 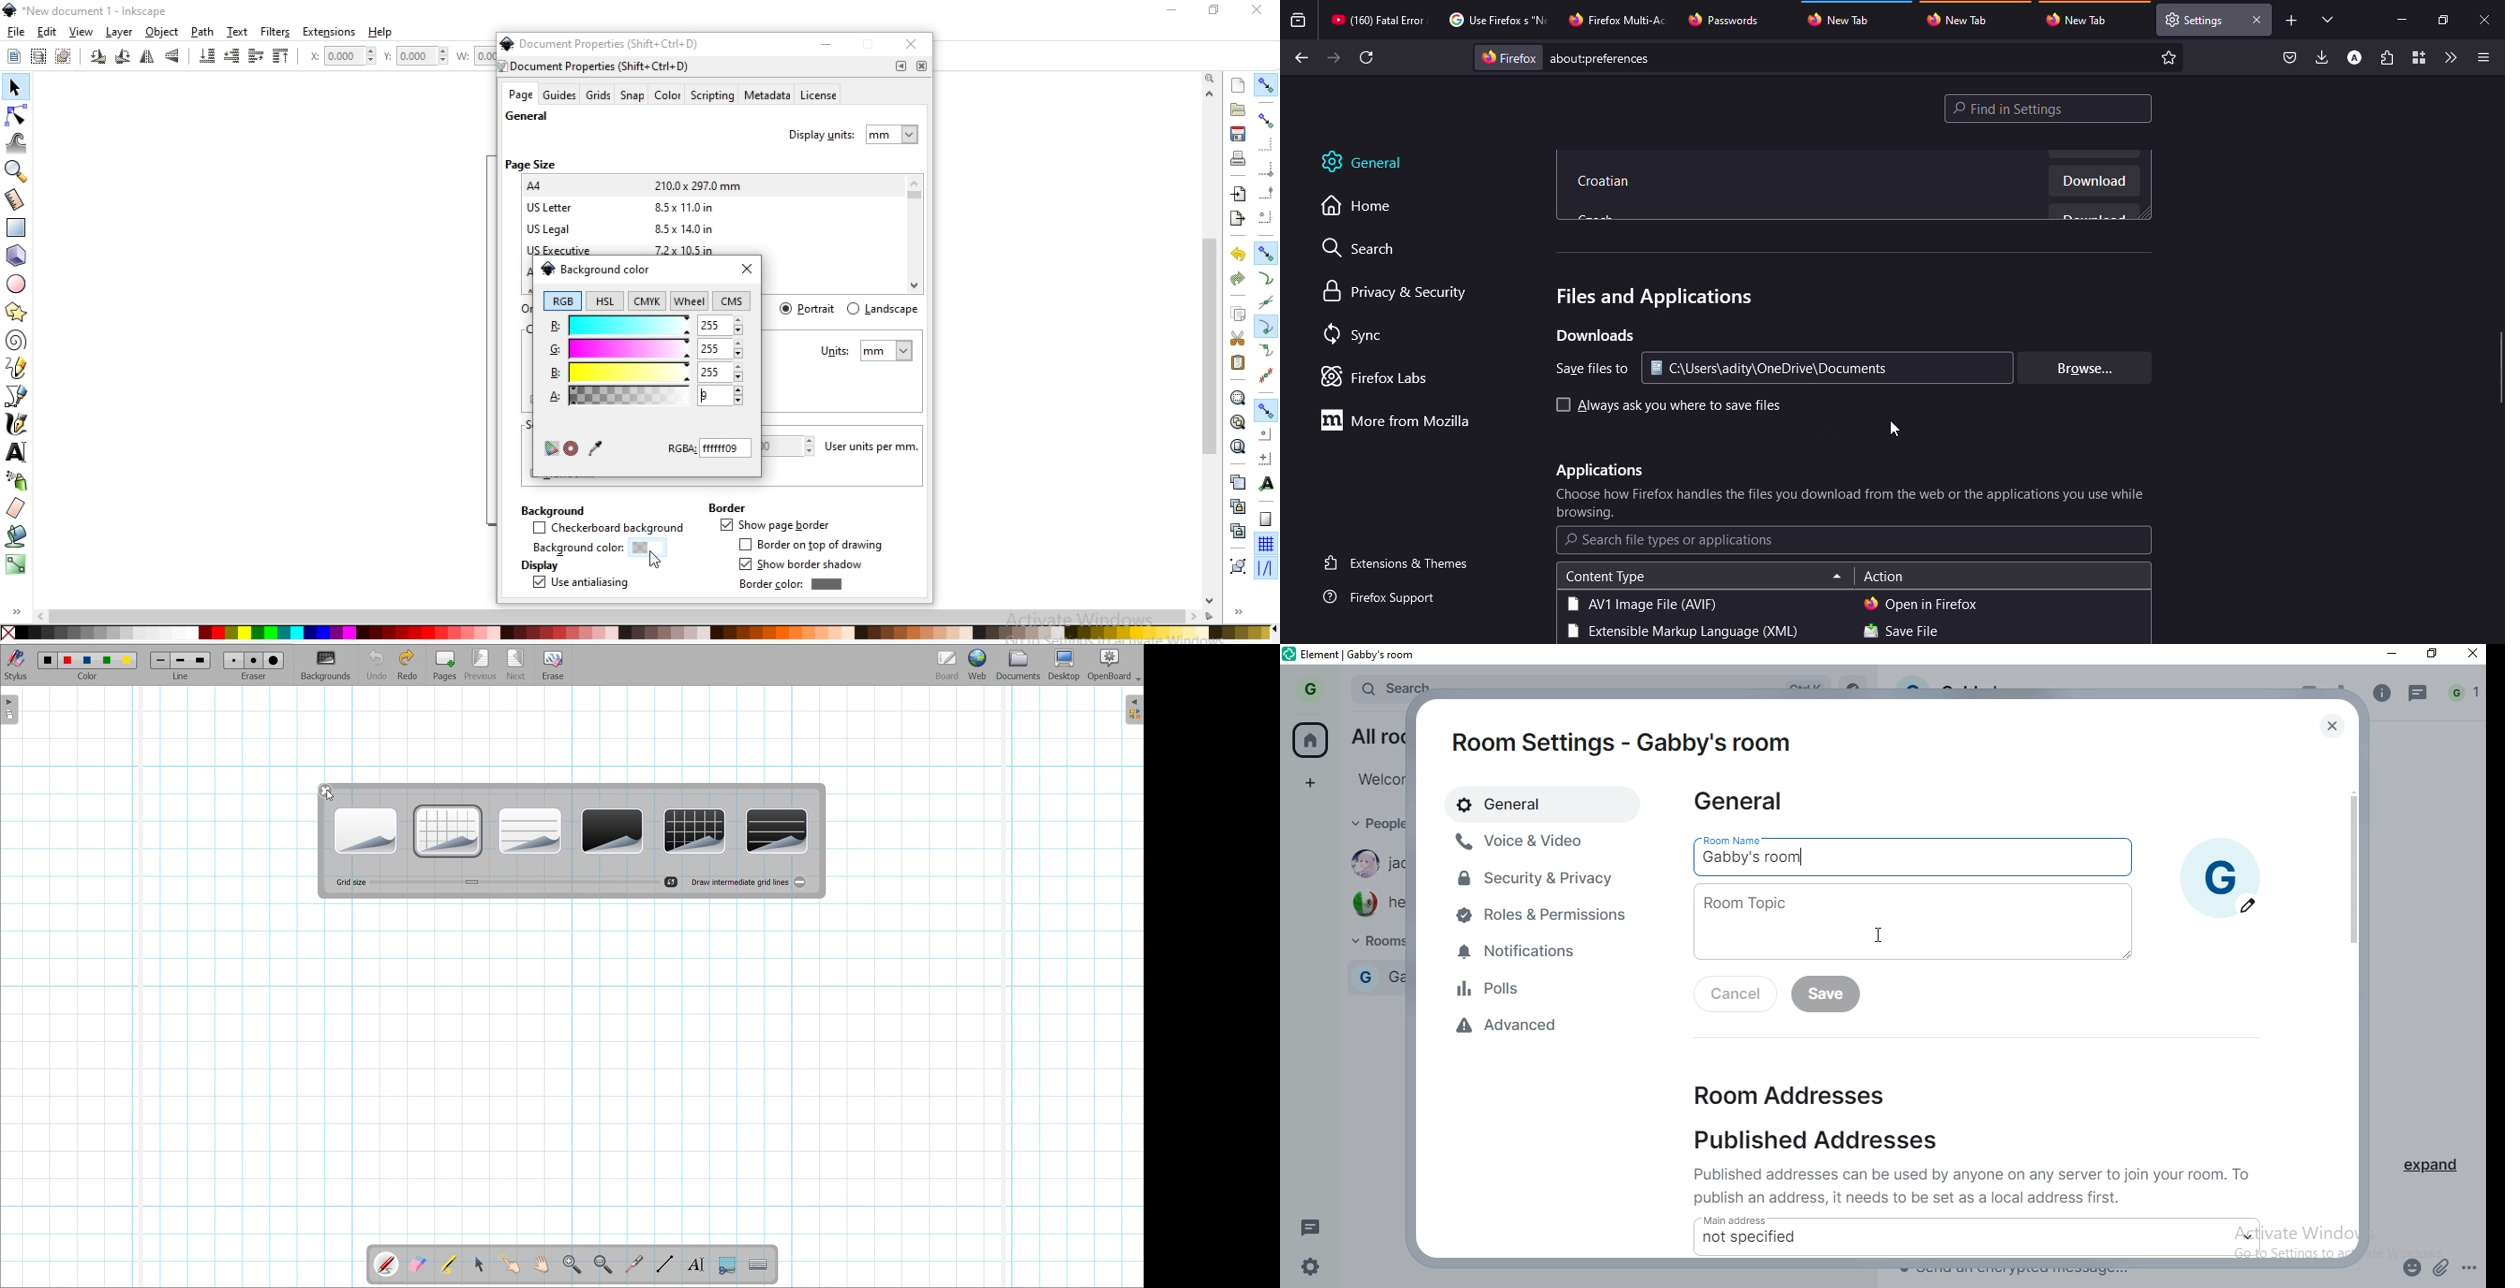 What do you see at coordinates (1266, 410) in the screenshot?
I see `snap other points` at bounding box center [1266, 410].